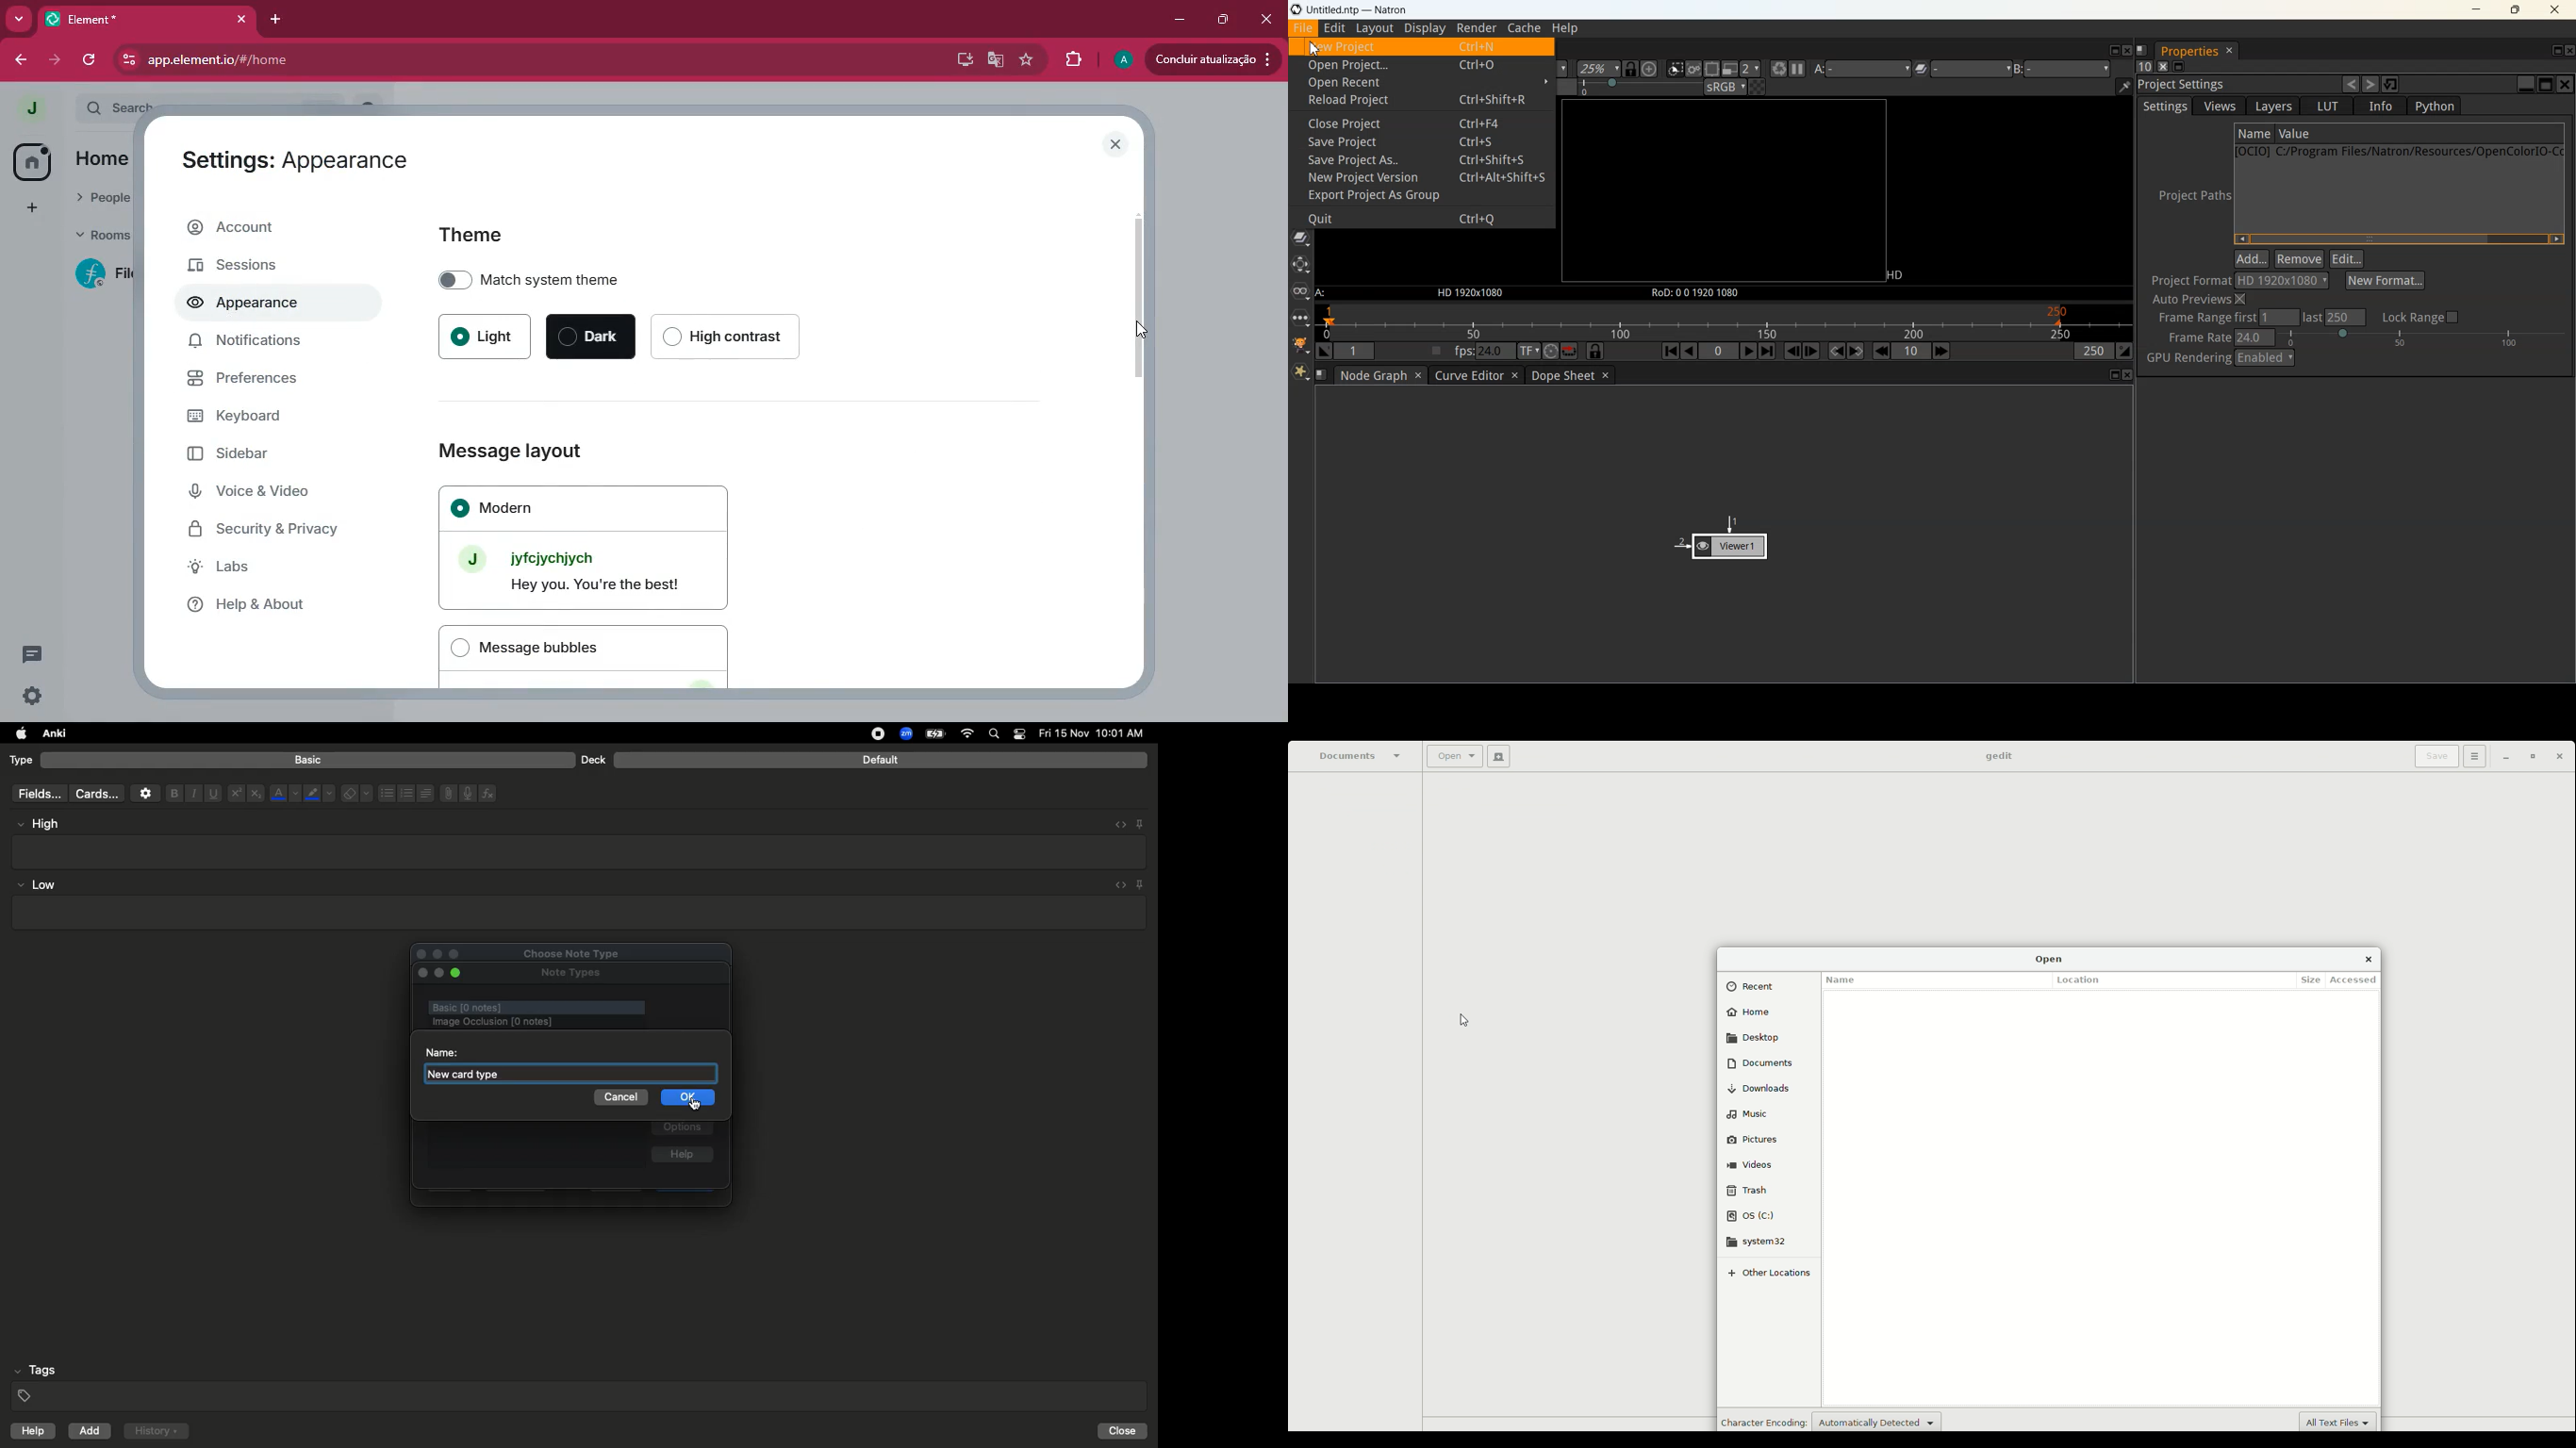  What do you see at coordinates (270, 229) in the screenshot?
I see `account` at bounding box center [270, 229].